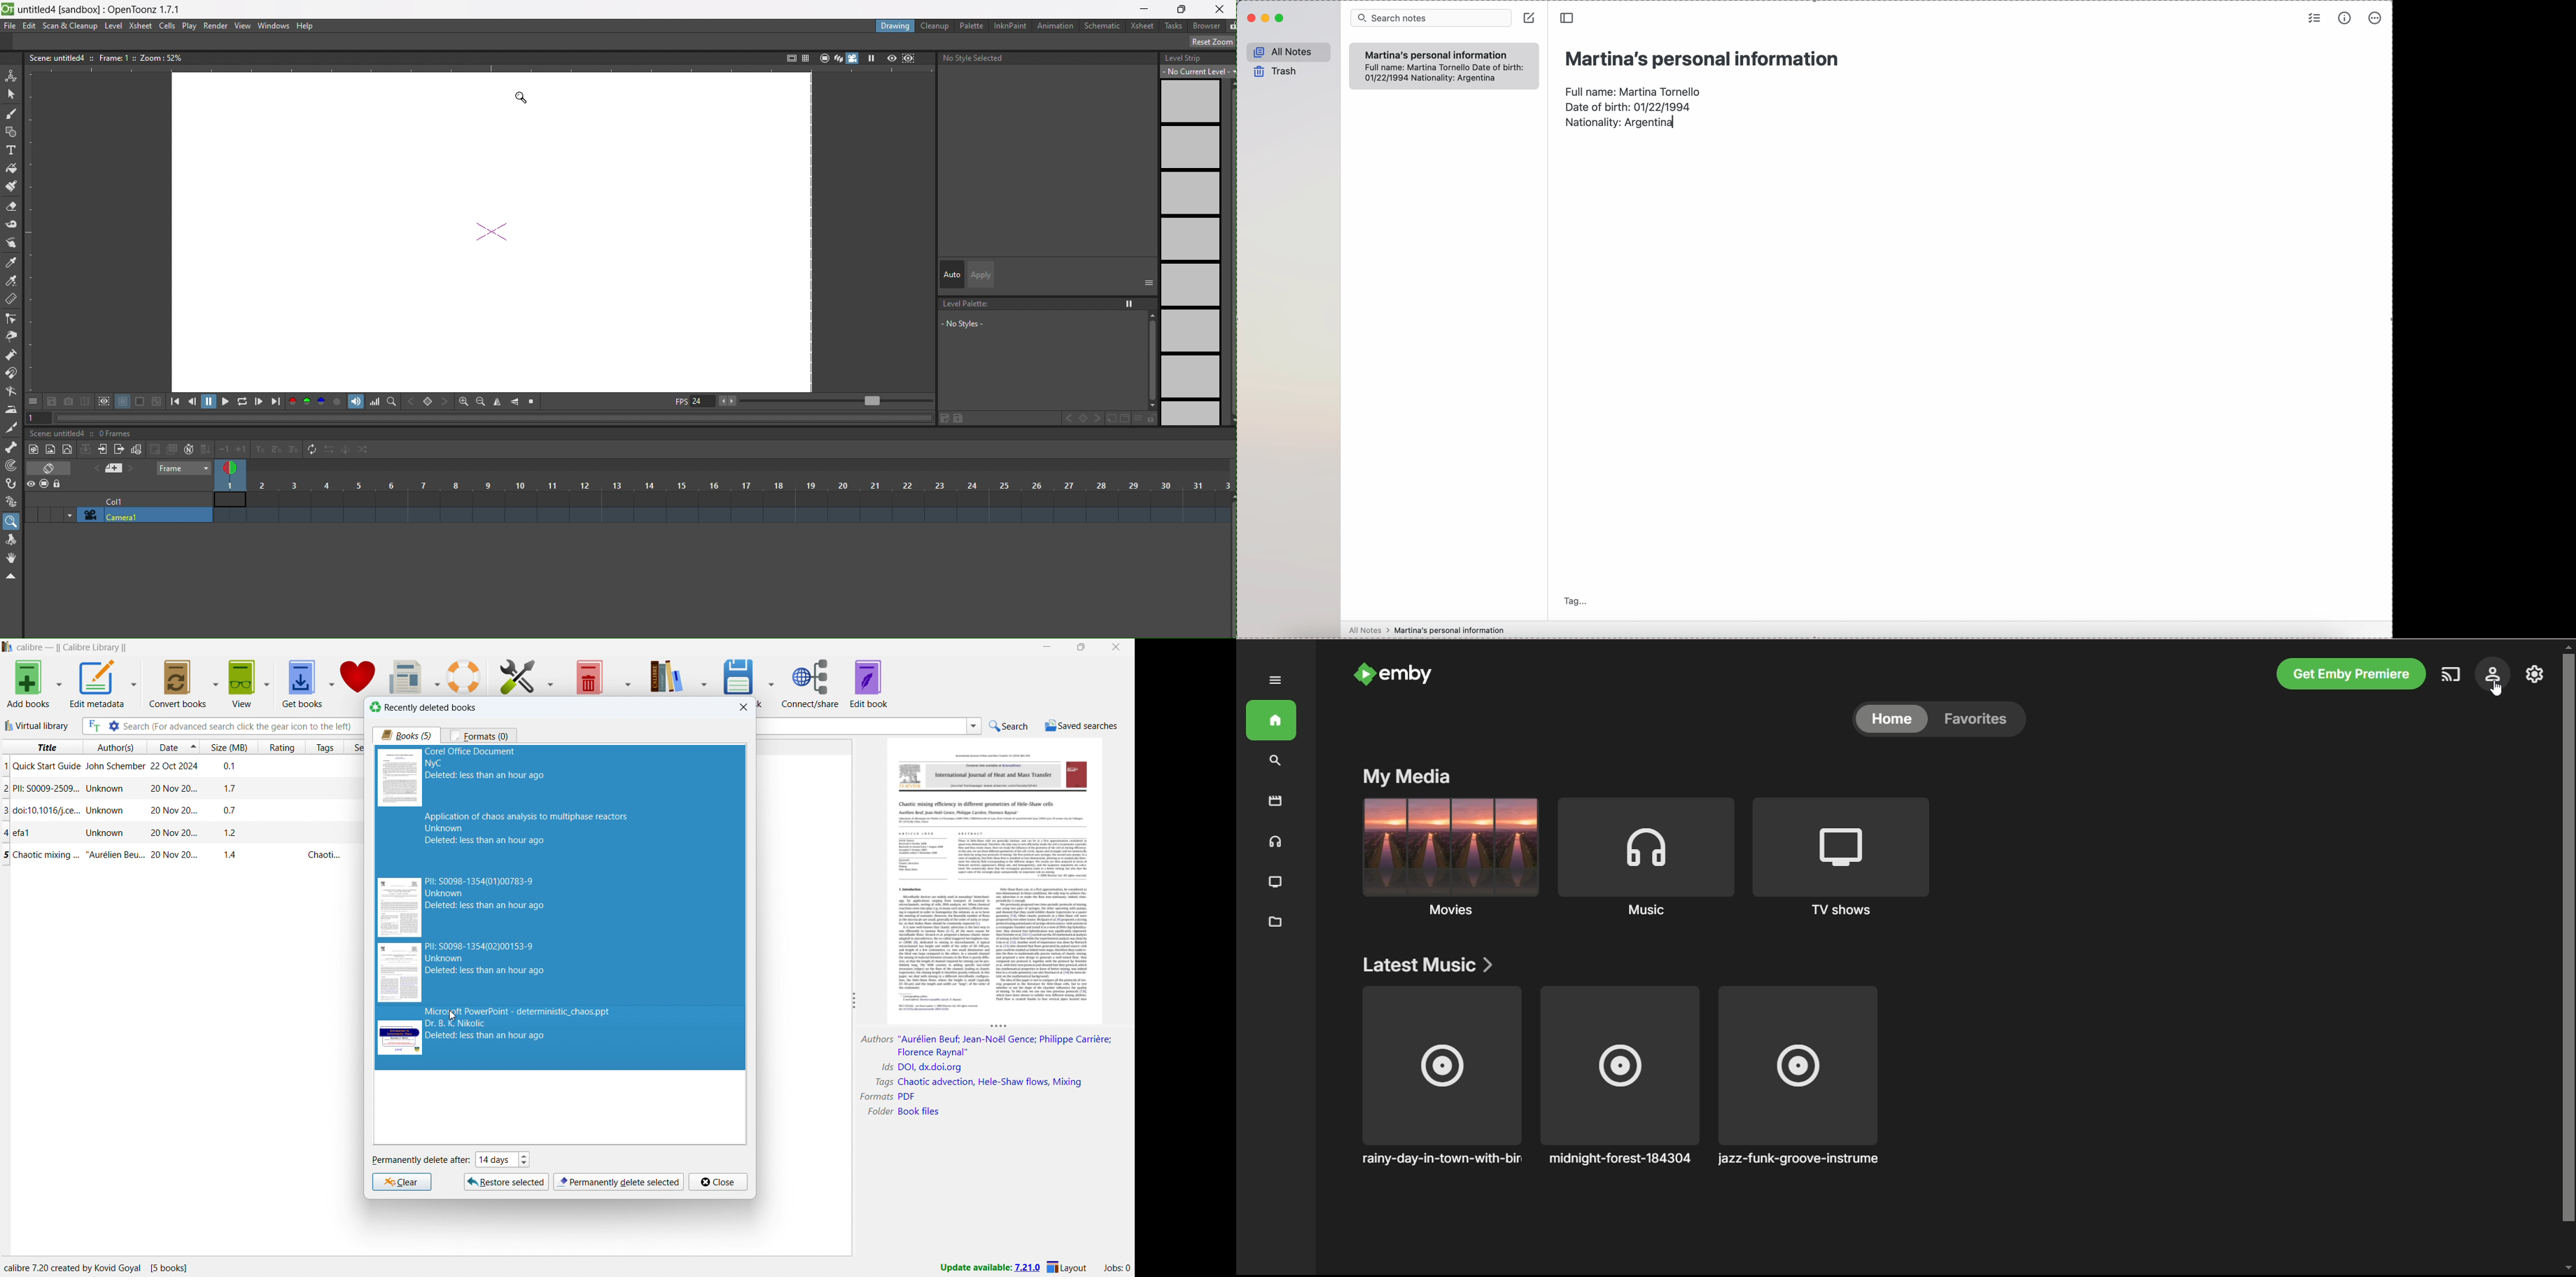  I want to click on , so click(204, 450).